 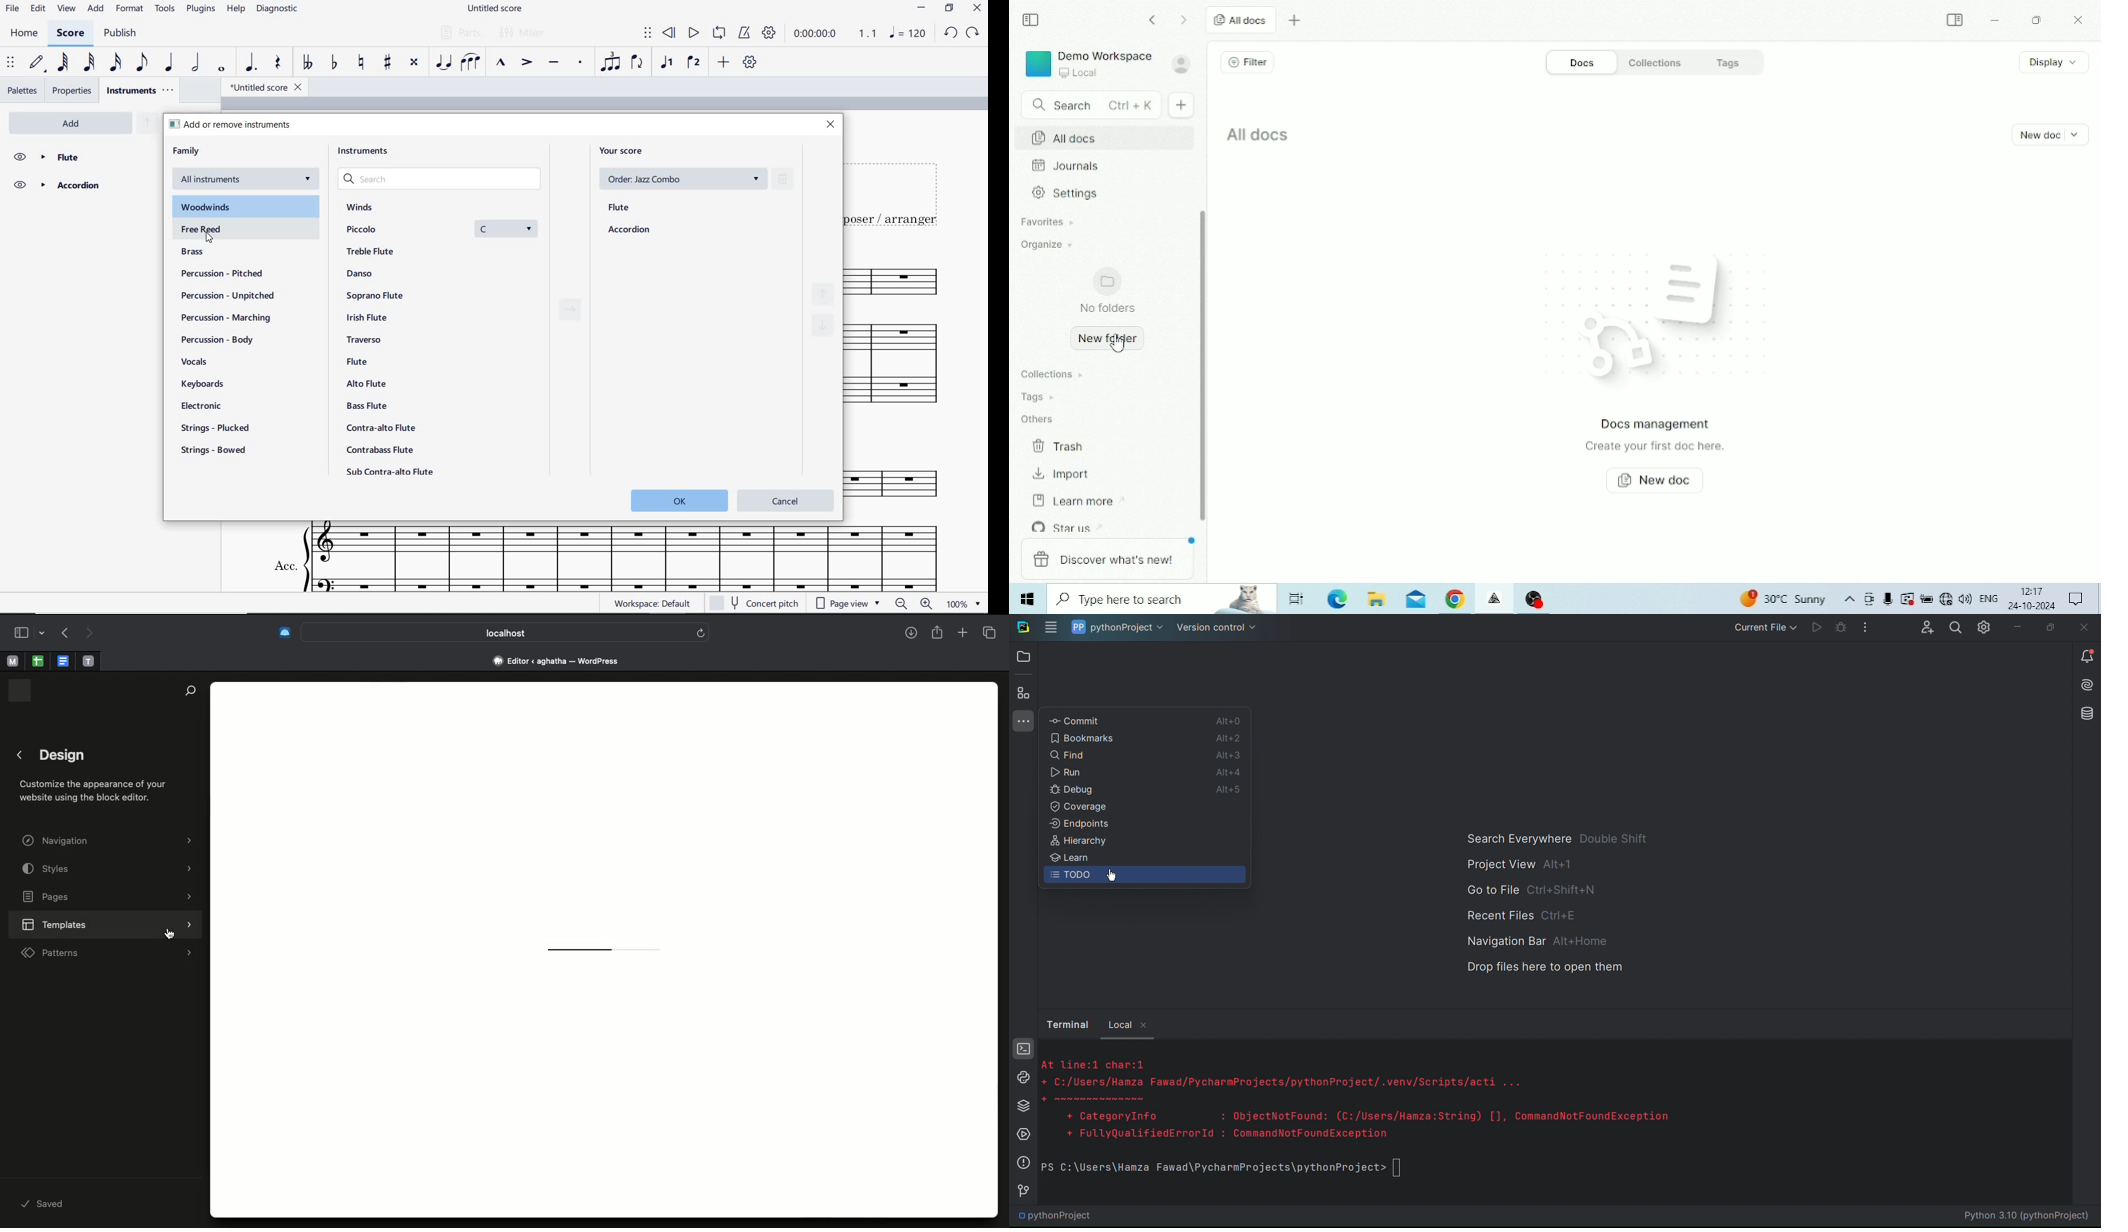 What do you see at coordinates (908, 35) in the screenshot?
I see `NOTE` at bounding box center [908, 35].